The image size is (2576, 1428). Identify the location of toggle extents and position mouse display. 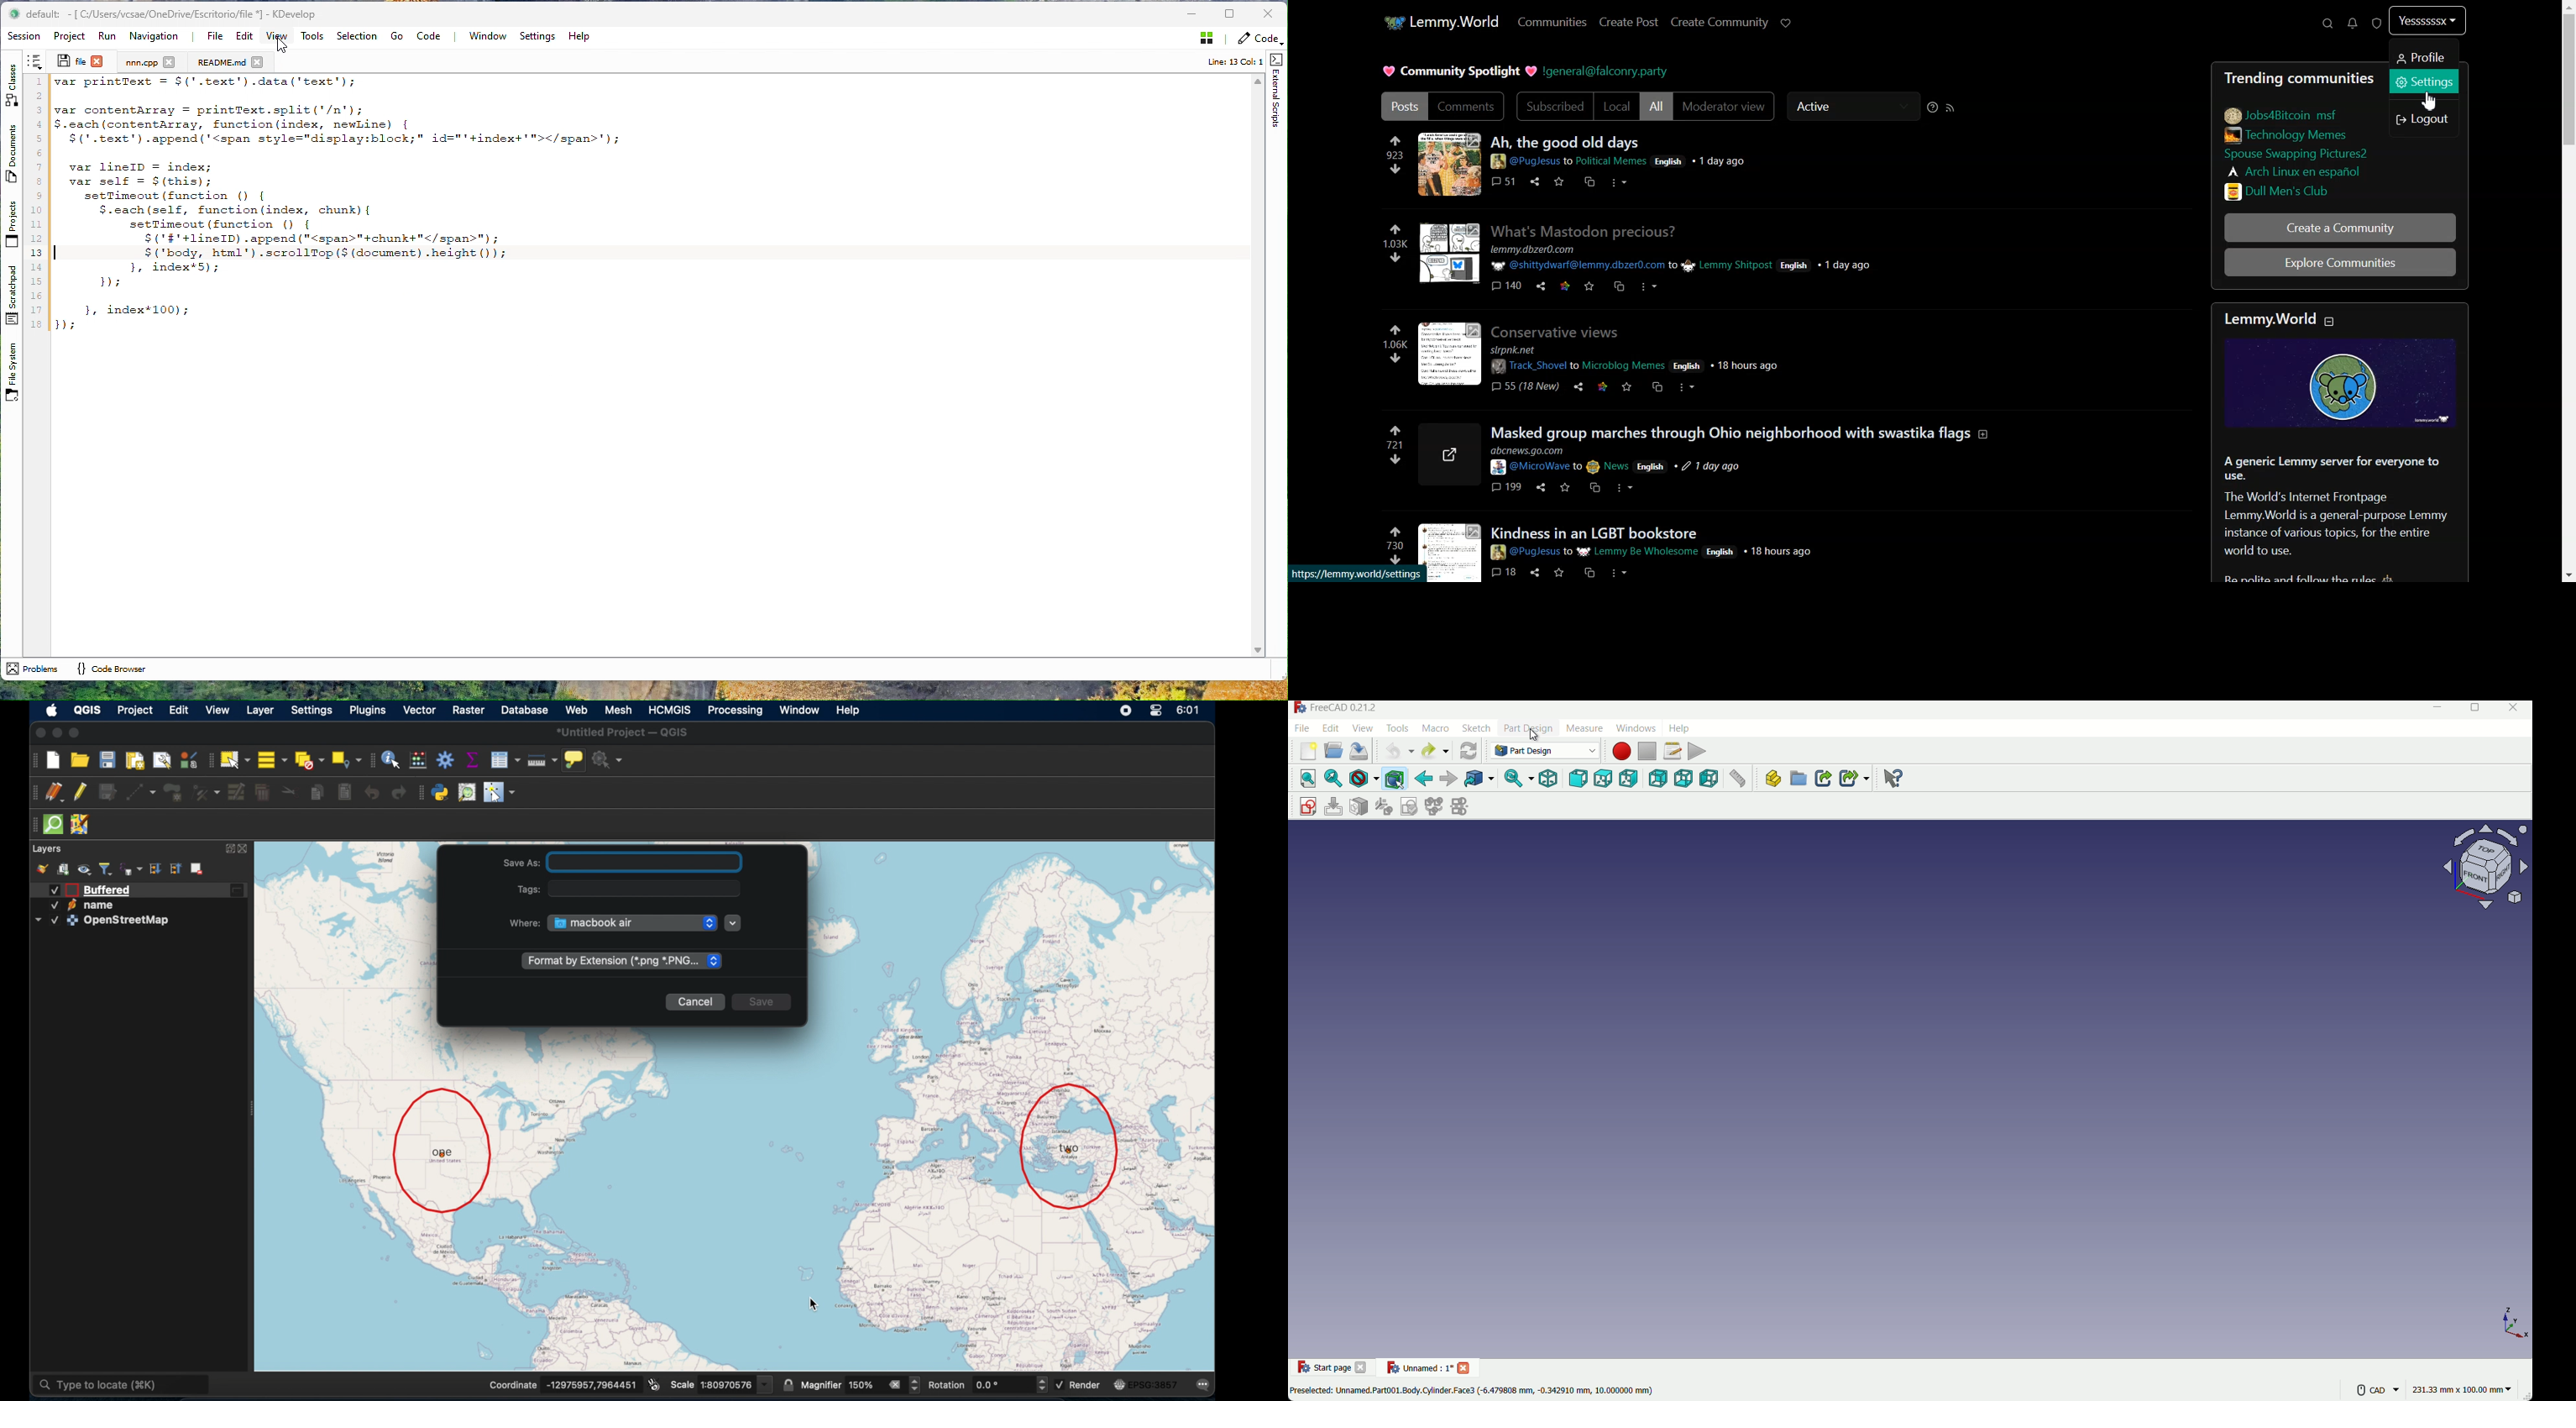
(653, 1382).